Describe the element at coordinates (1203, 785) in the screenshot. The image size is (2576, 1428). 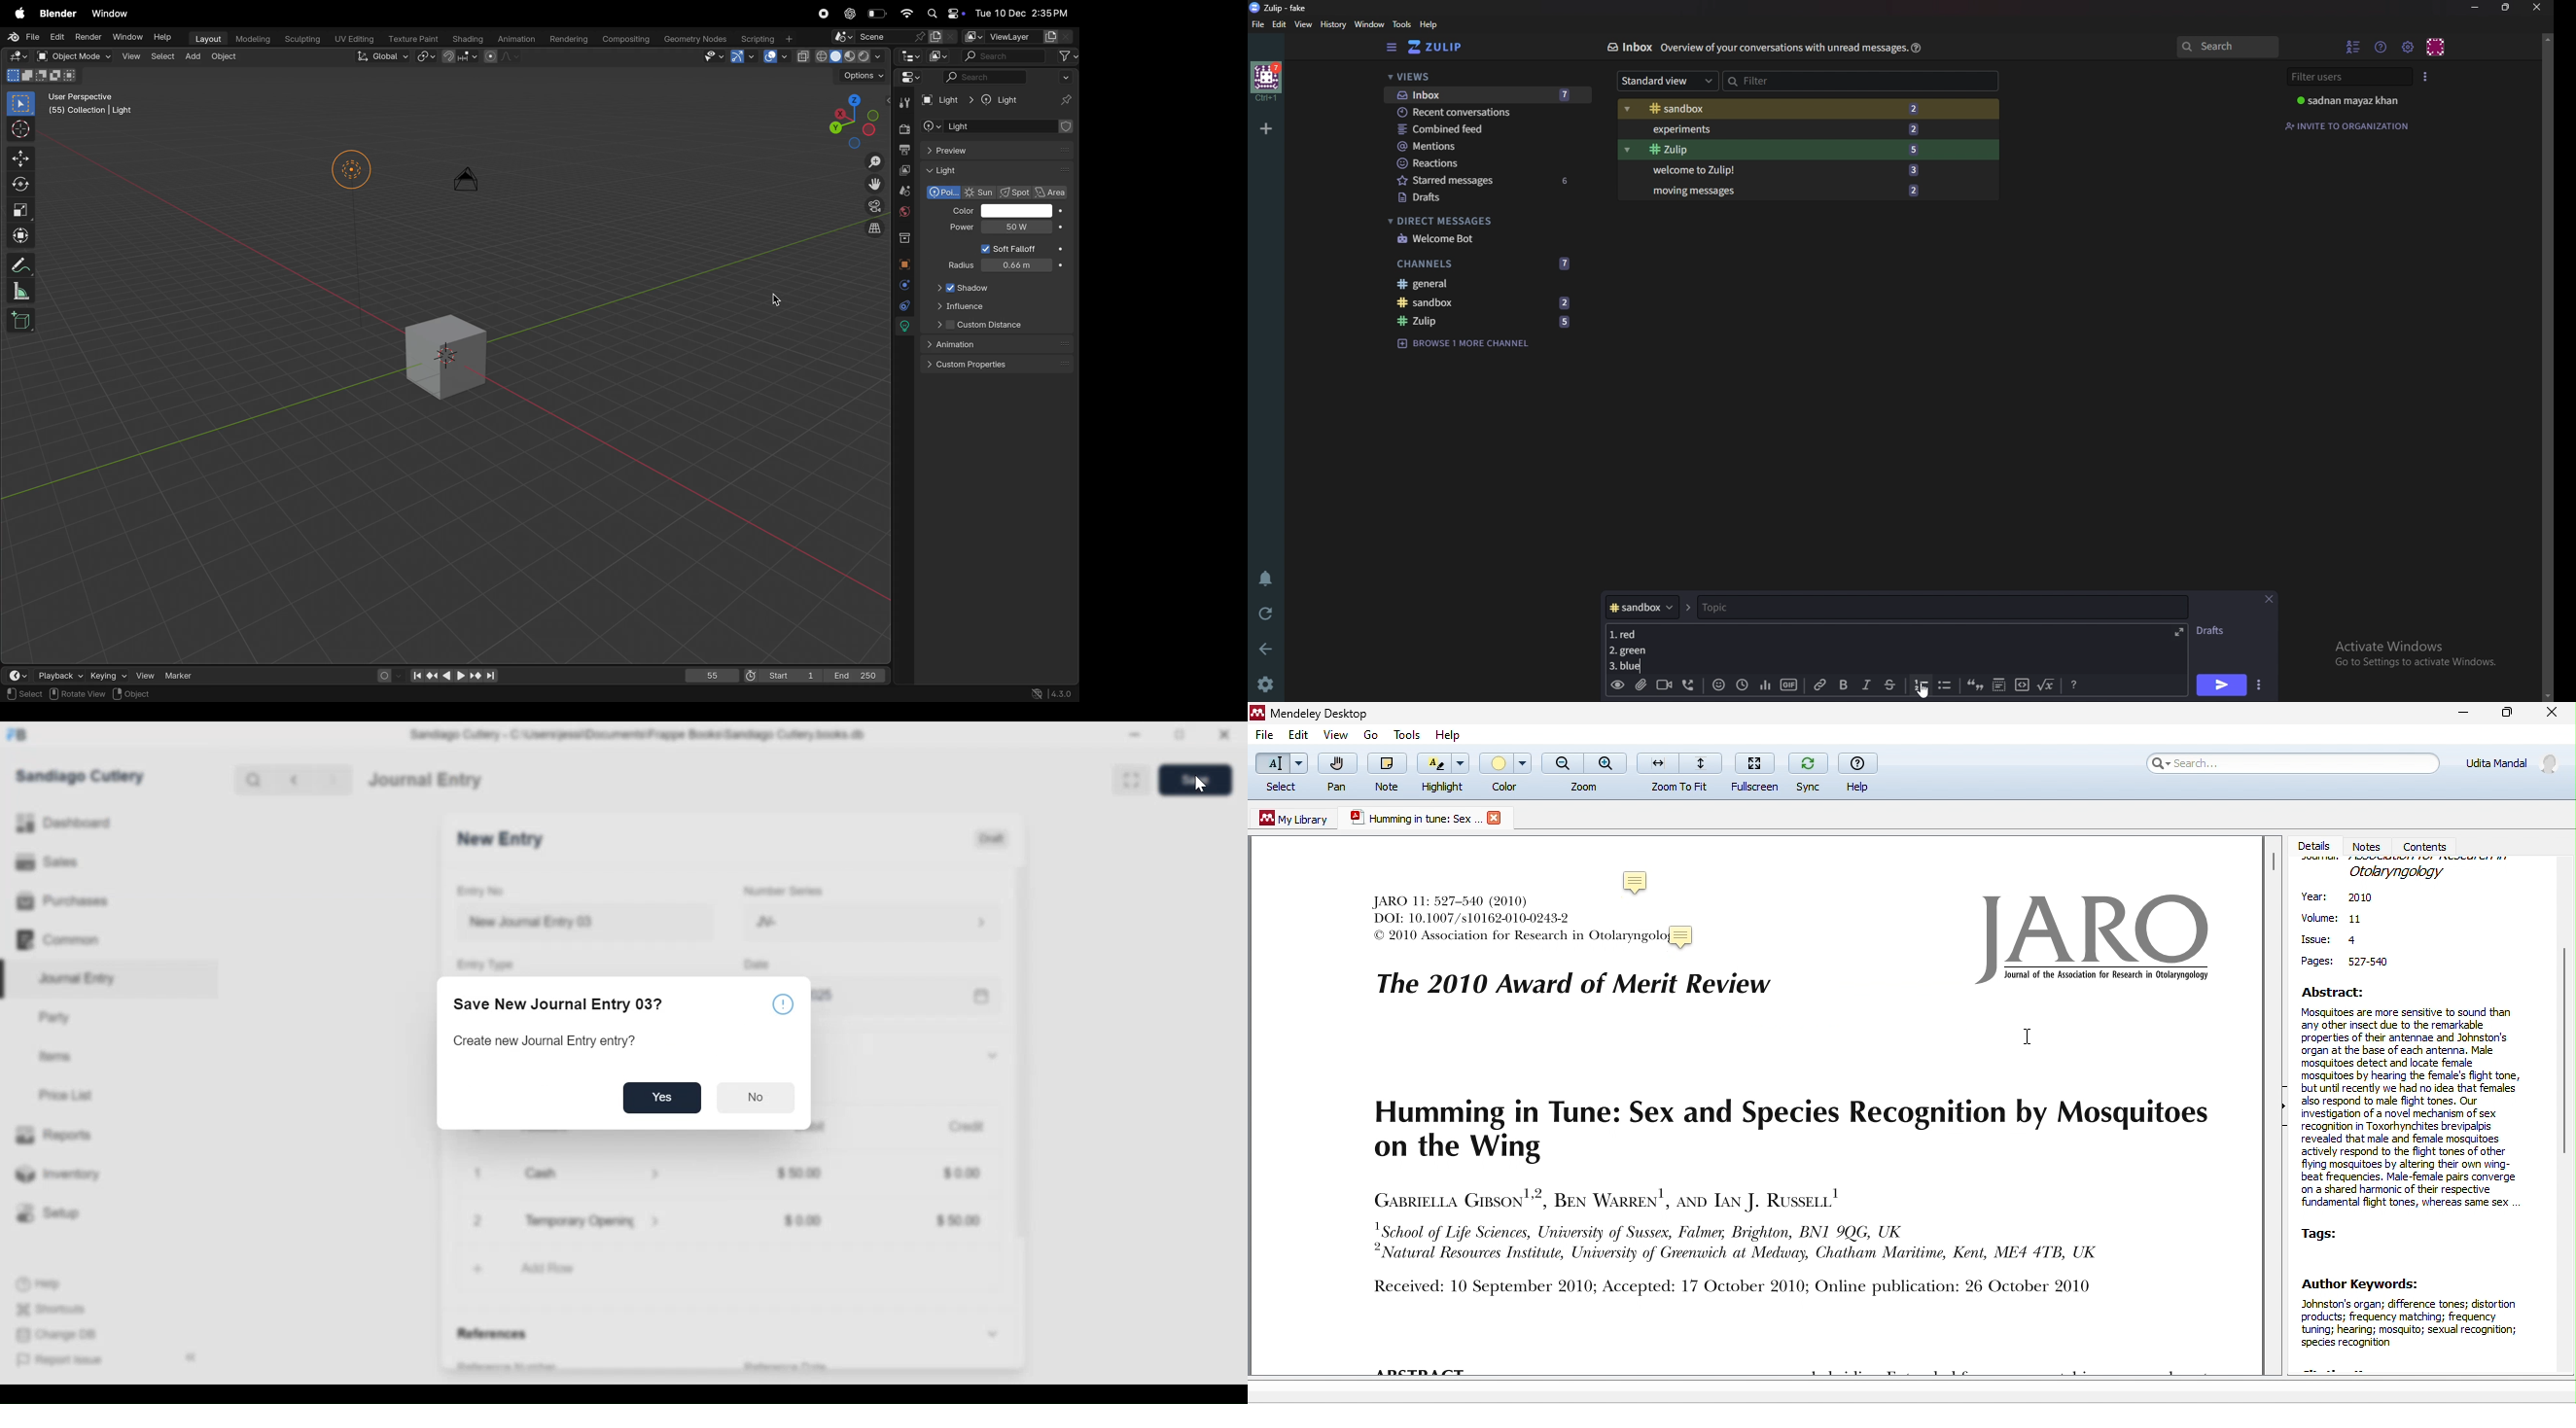
I see `Cursor` at that location.